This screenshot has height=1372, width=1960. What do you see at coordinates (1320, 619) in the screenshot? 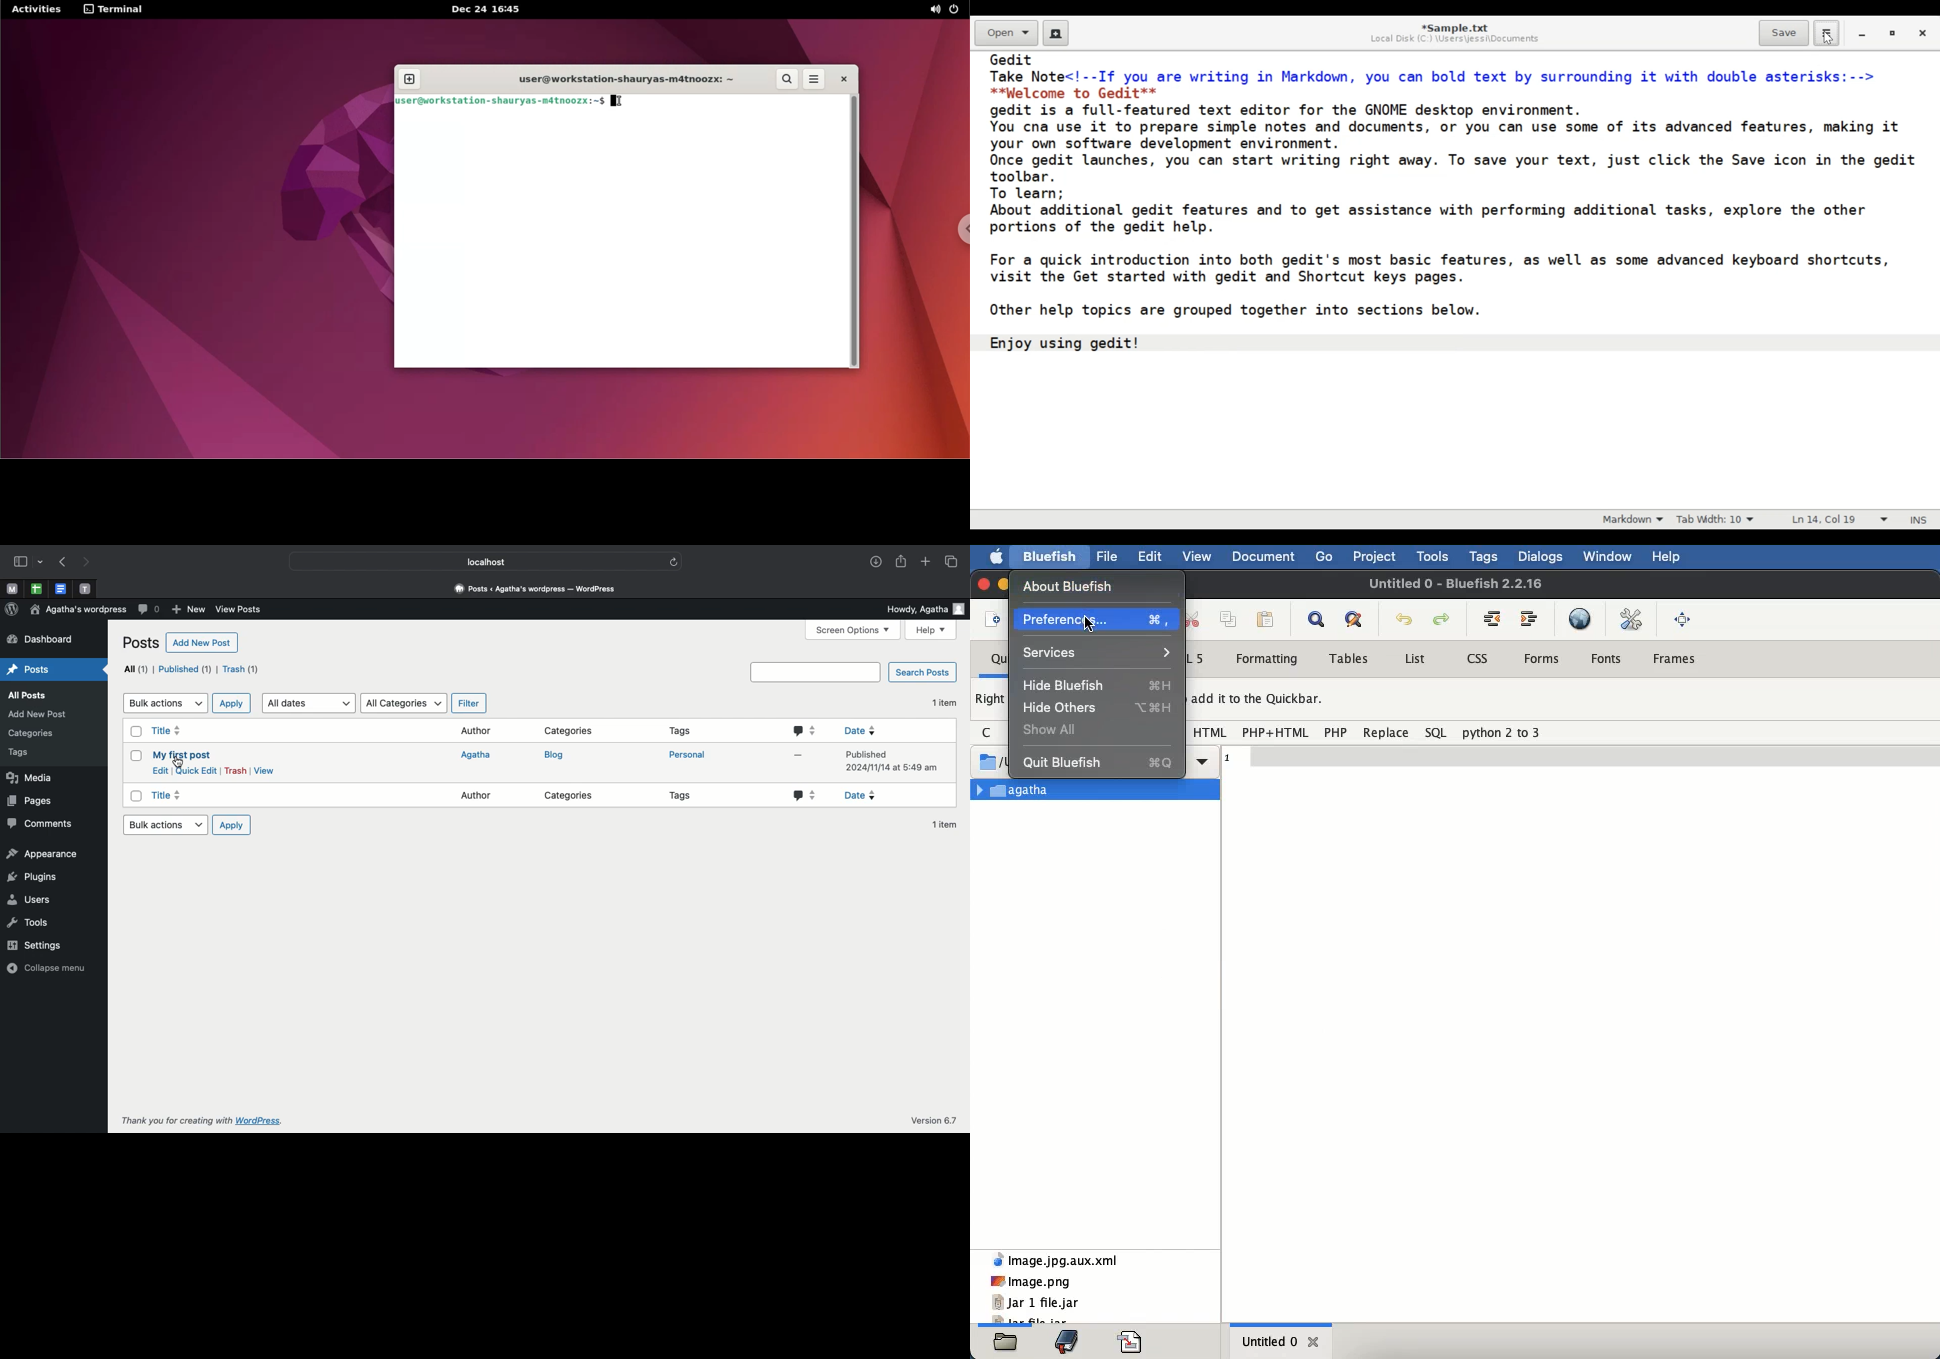
I see `show find bar` at bounding box center [1320, 619].